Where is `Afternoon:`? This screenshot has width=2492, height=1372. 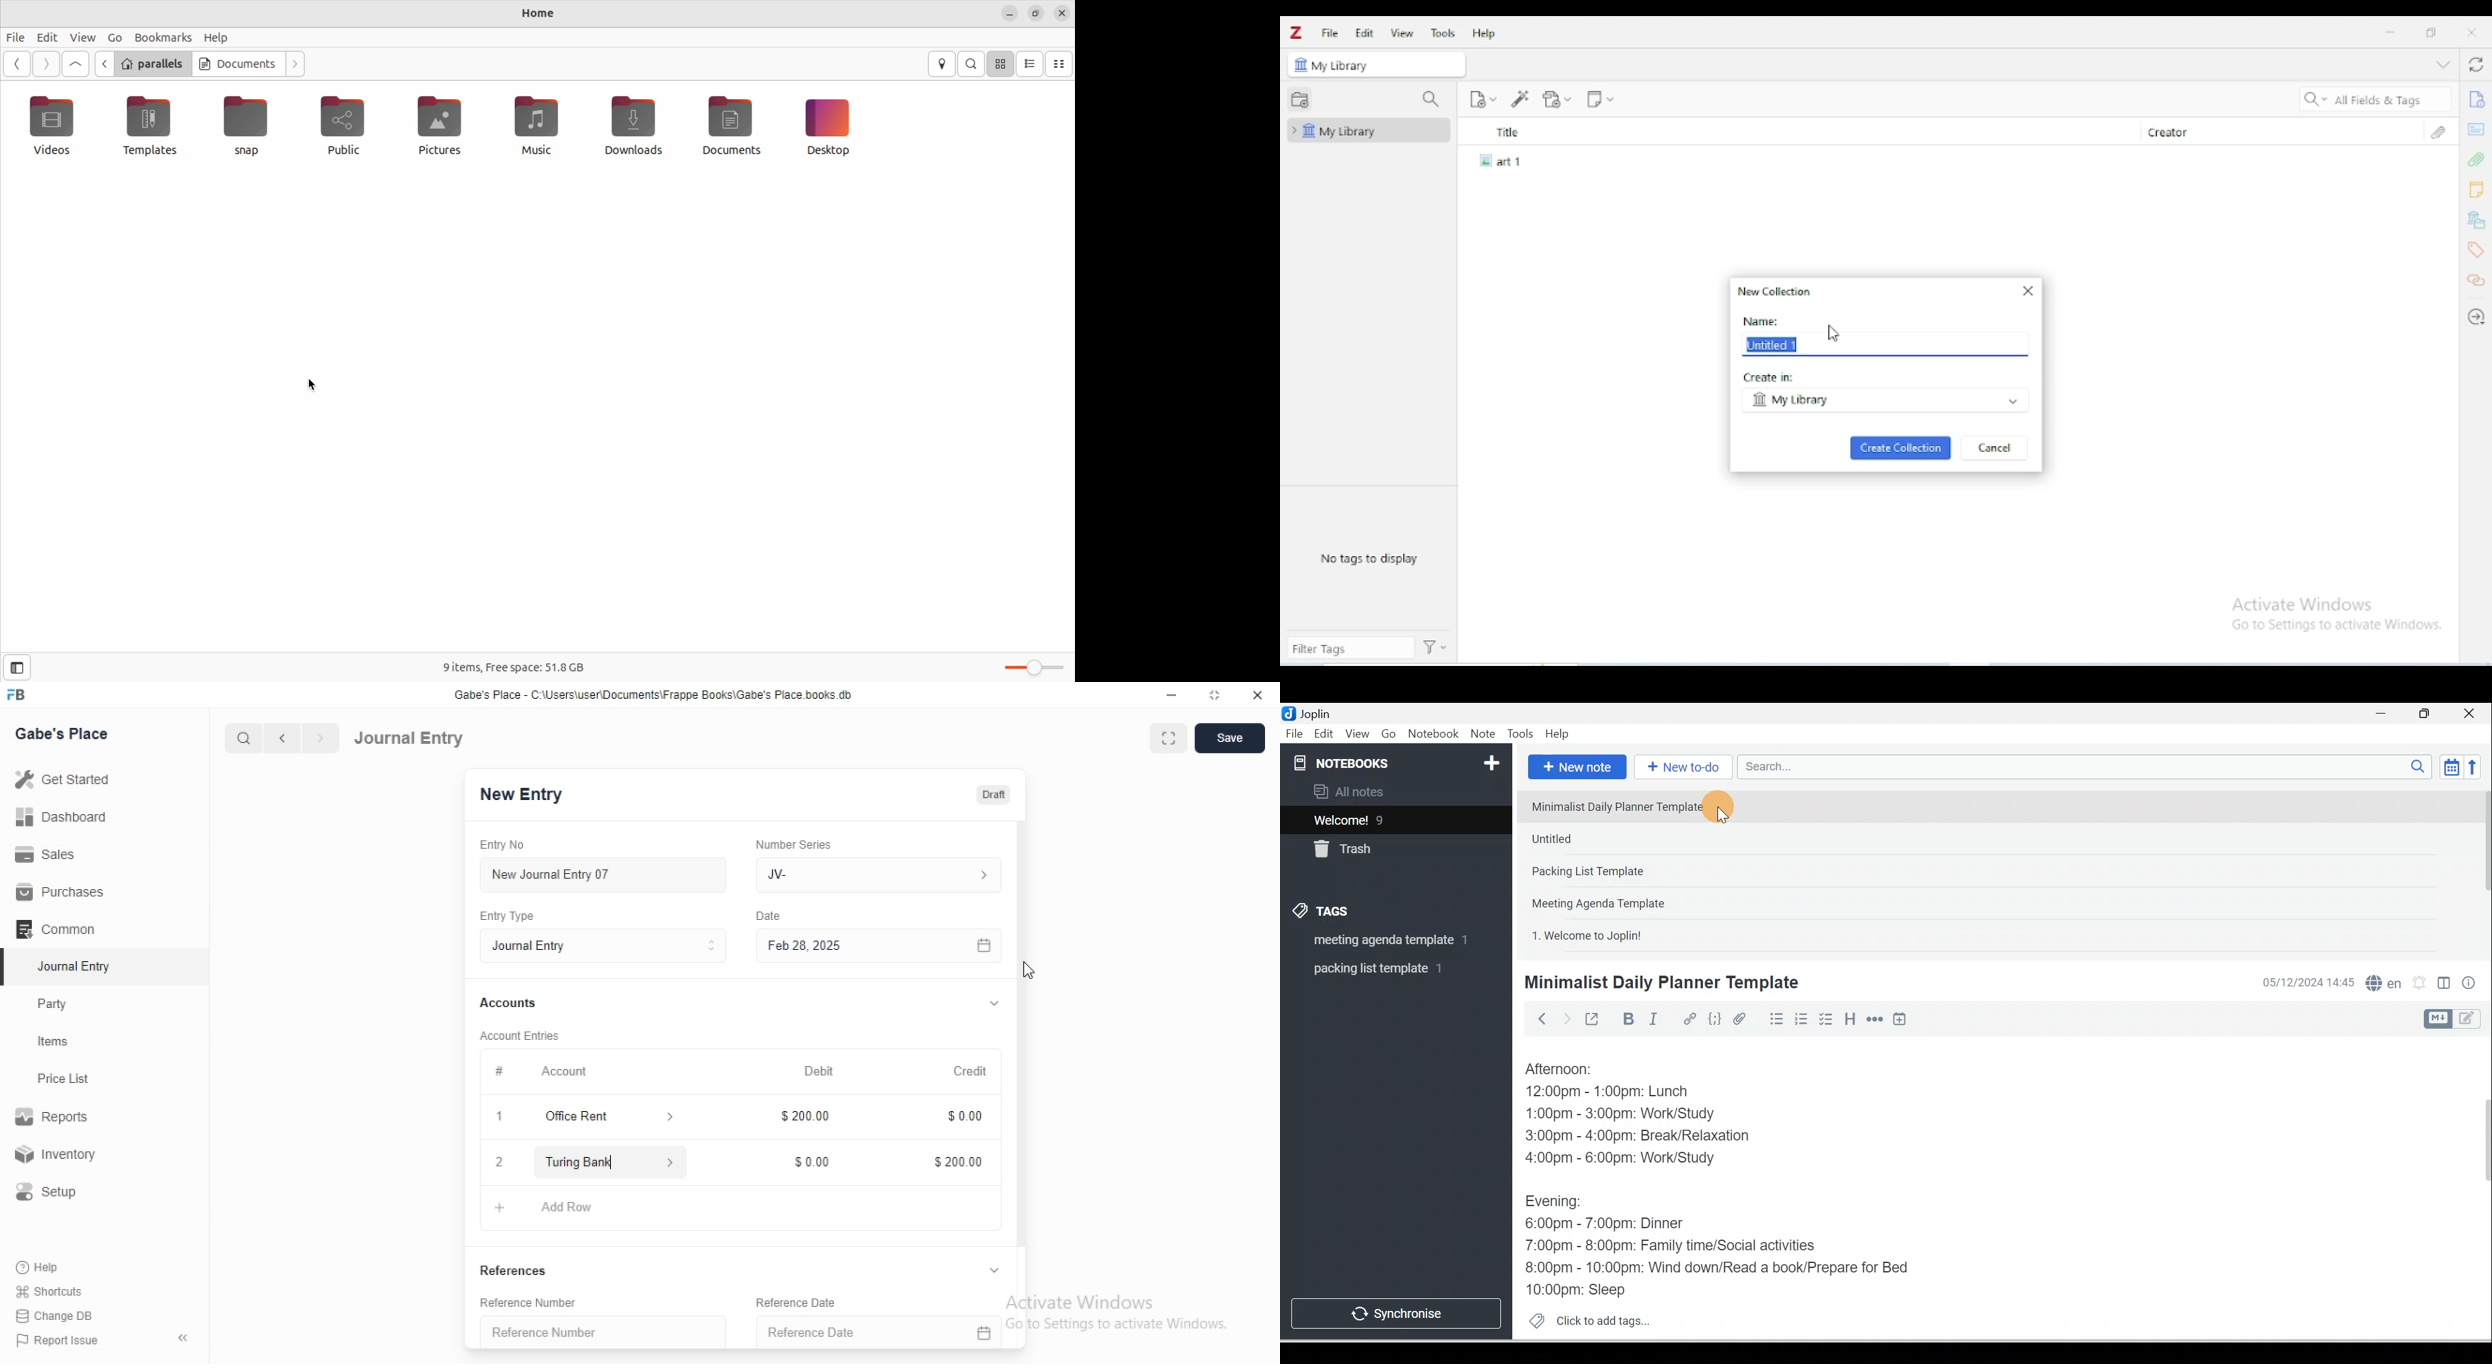 Afternoon: is located at coordinates (1567, 1070).